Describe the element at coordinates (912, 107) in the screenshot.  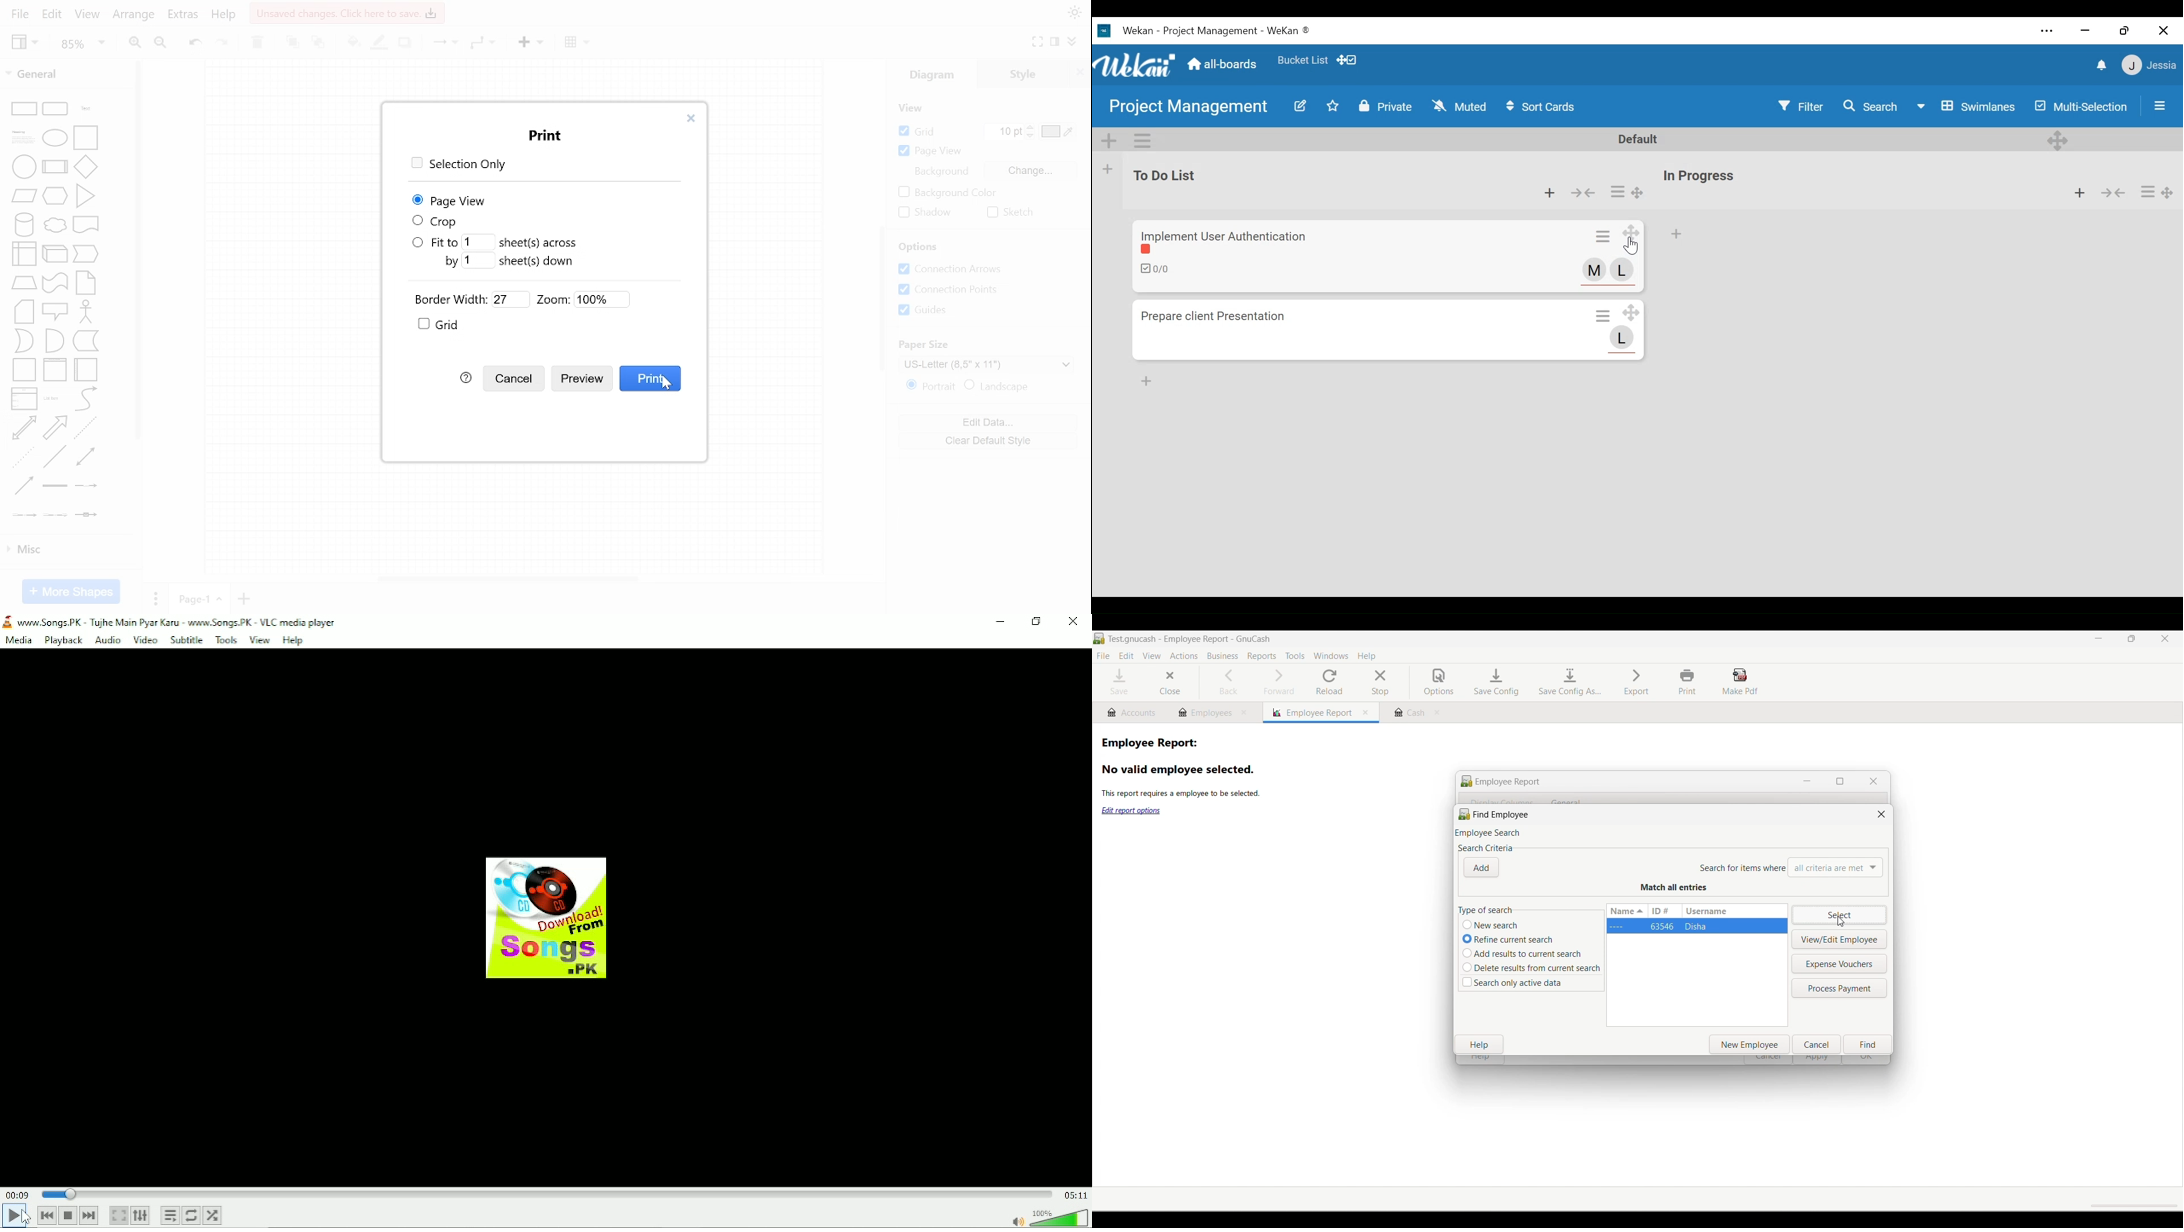
I see `View` at that location.